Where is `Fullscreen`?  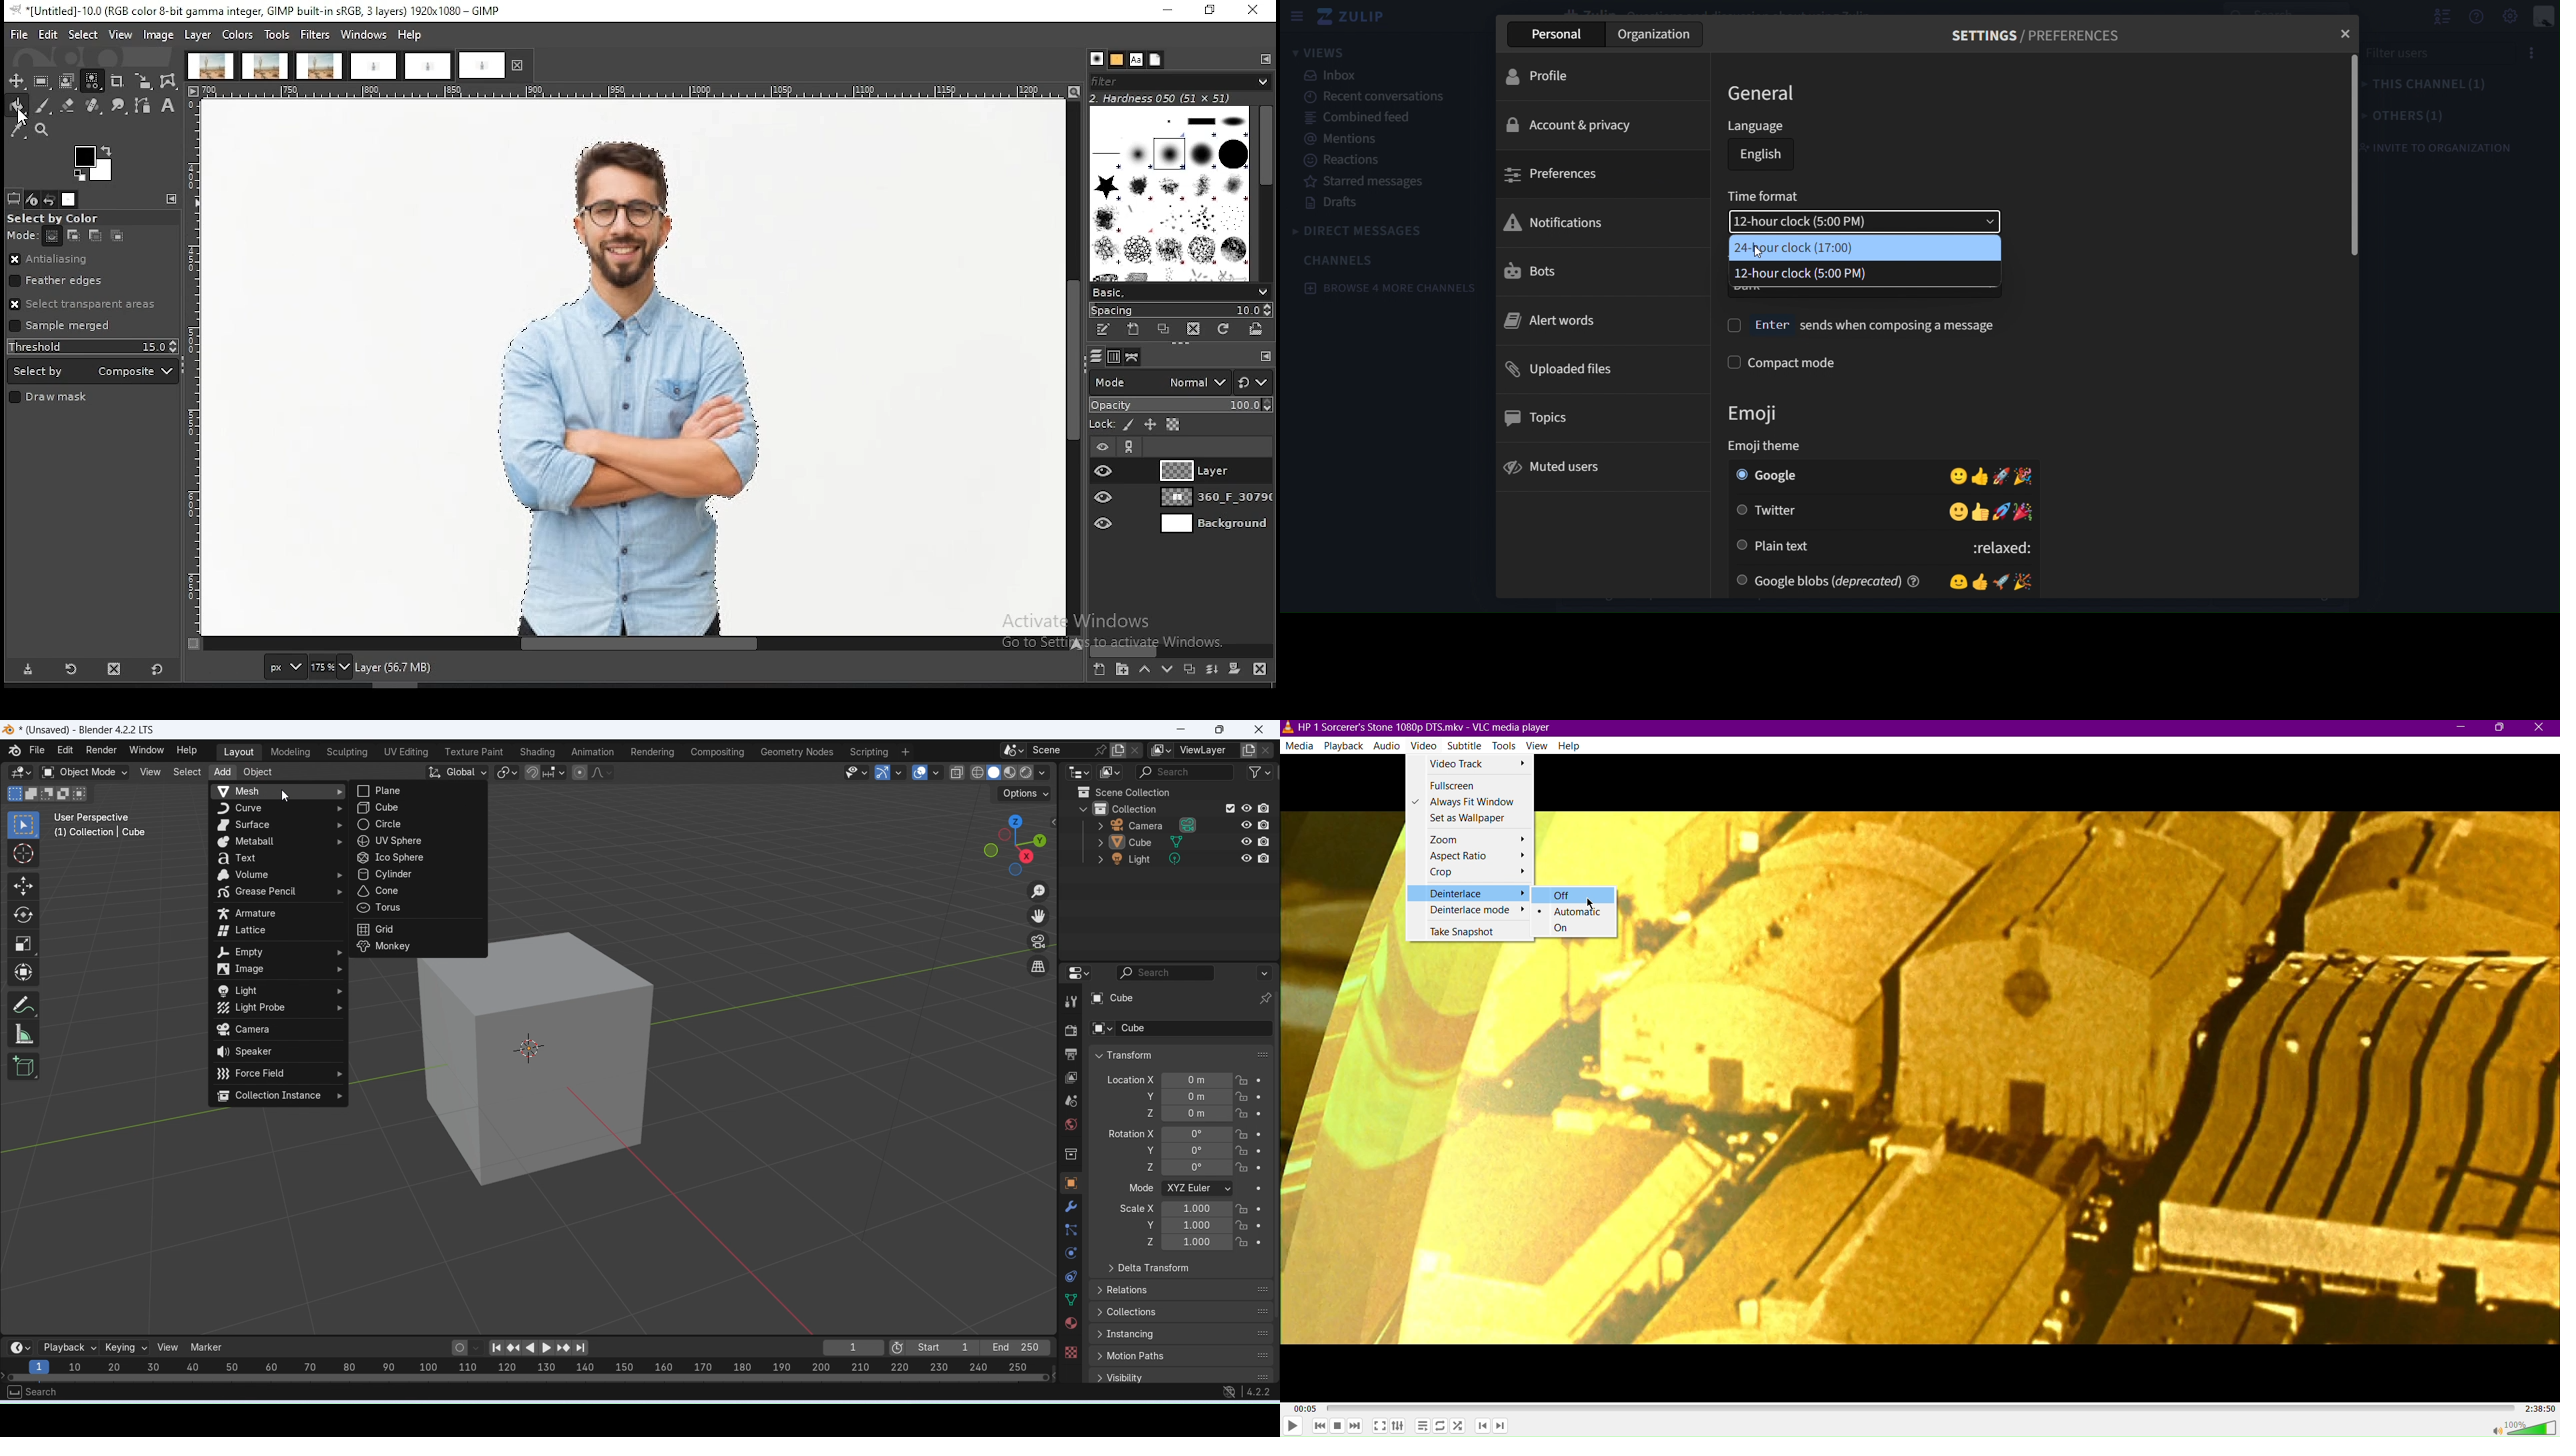
Fullscreen is located at coordinates (1379, 1425).